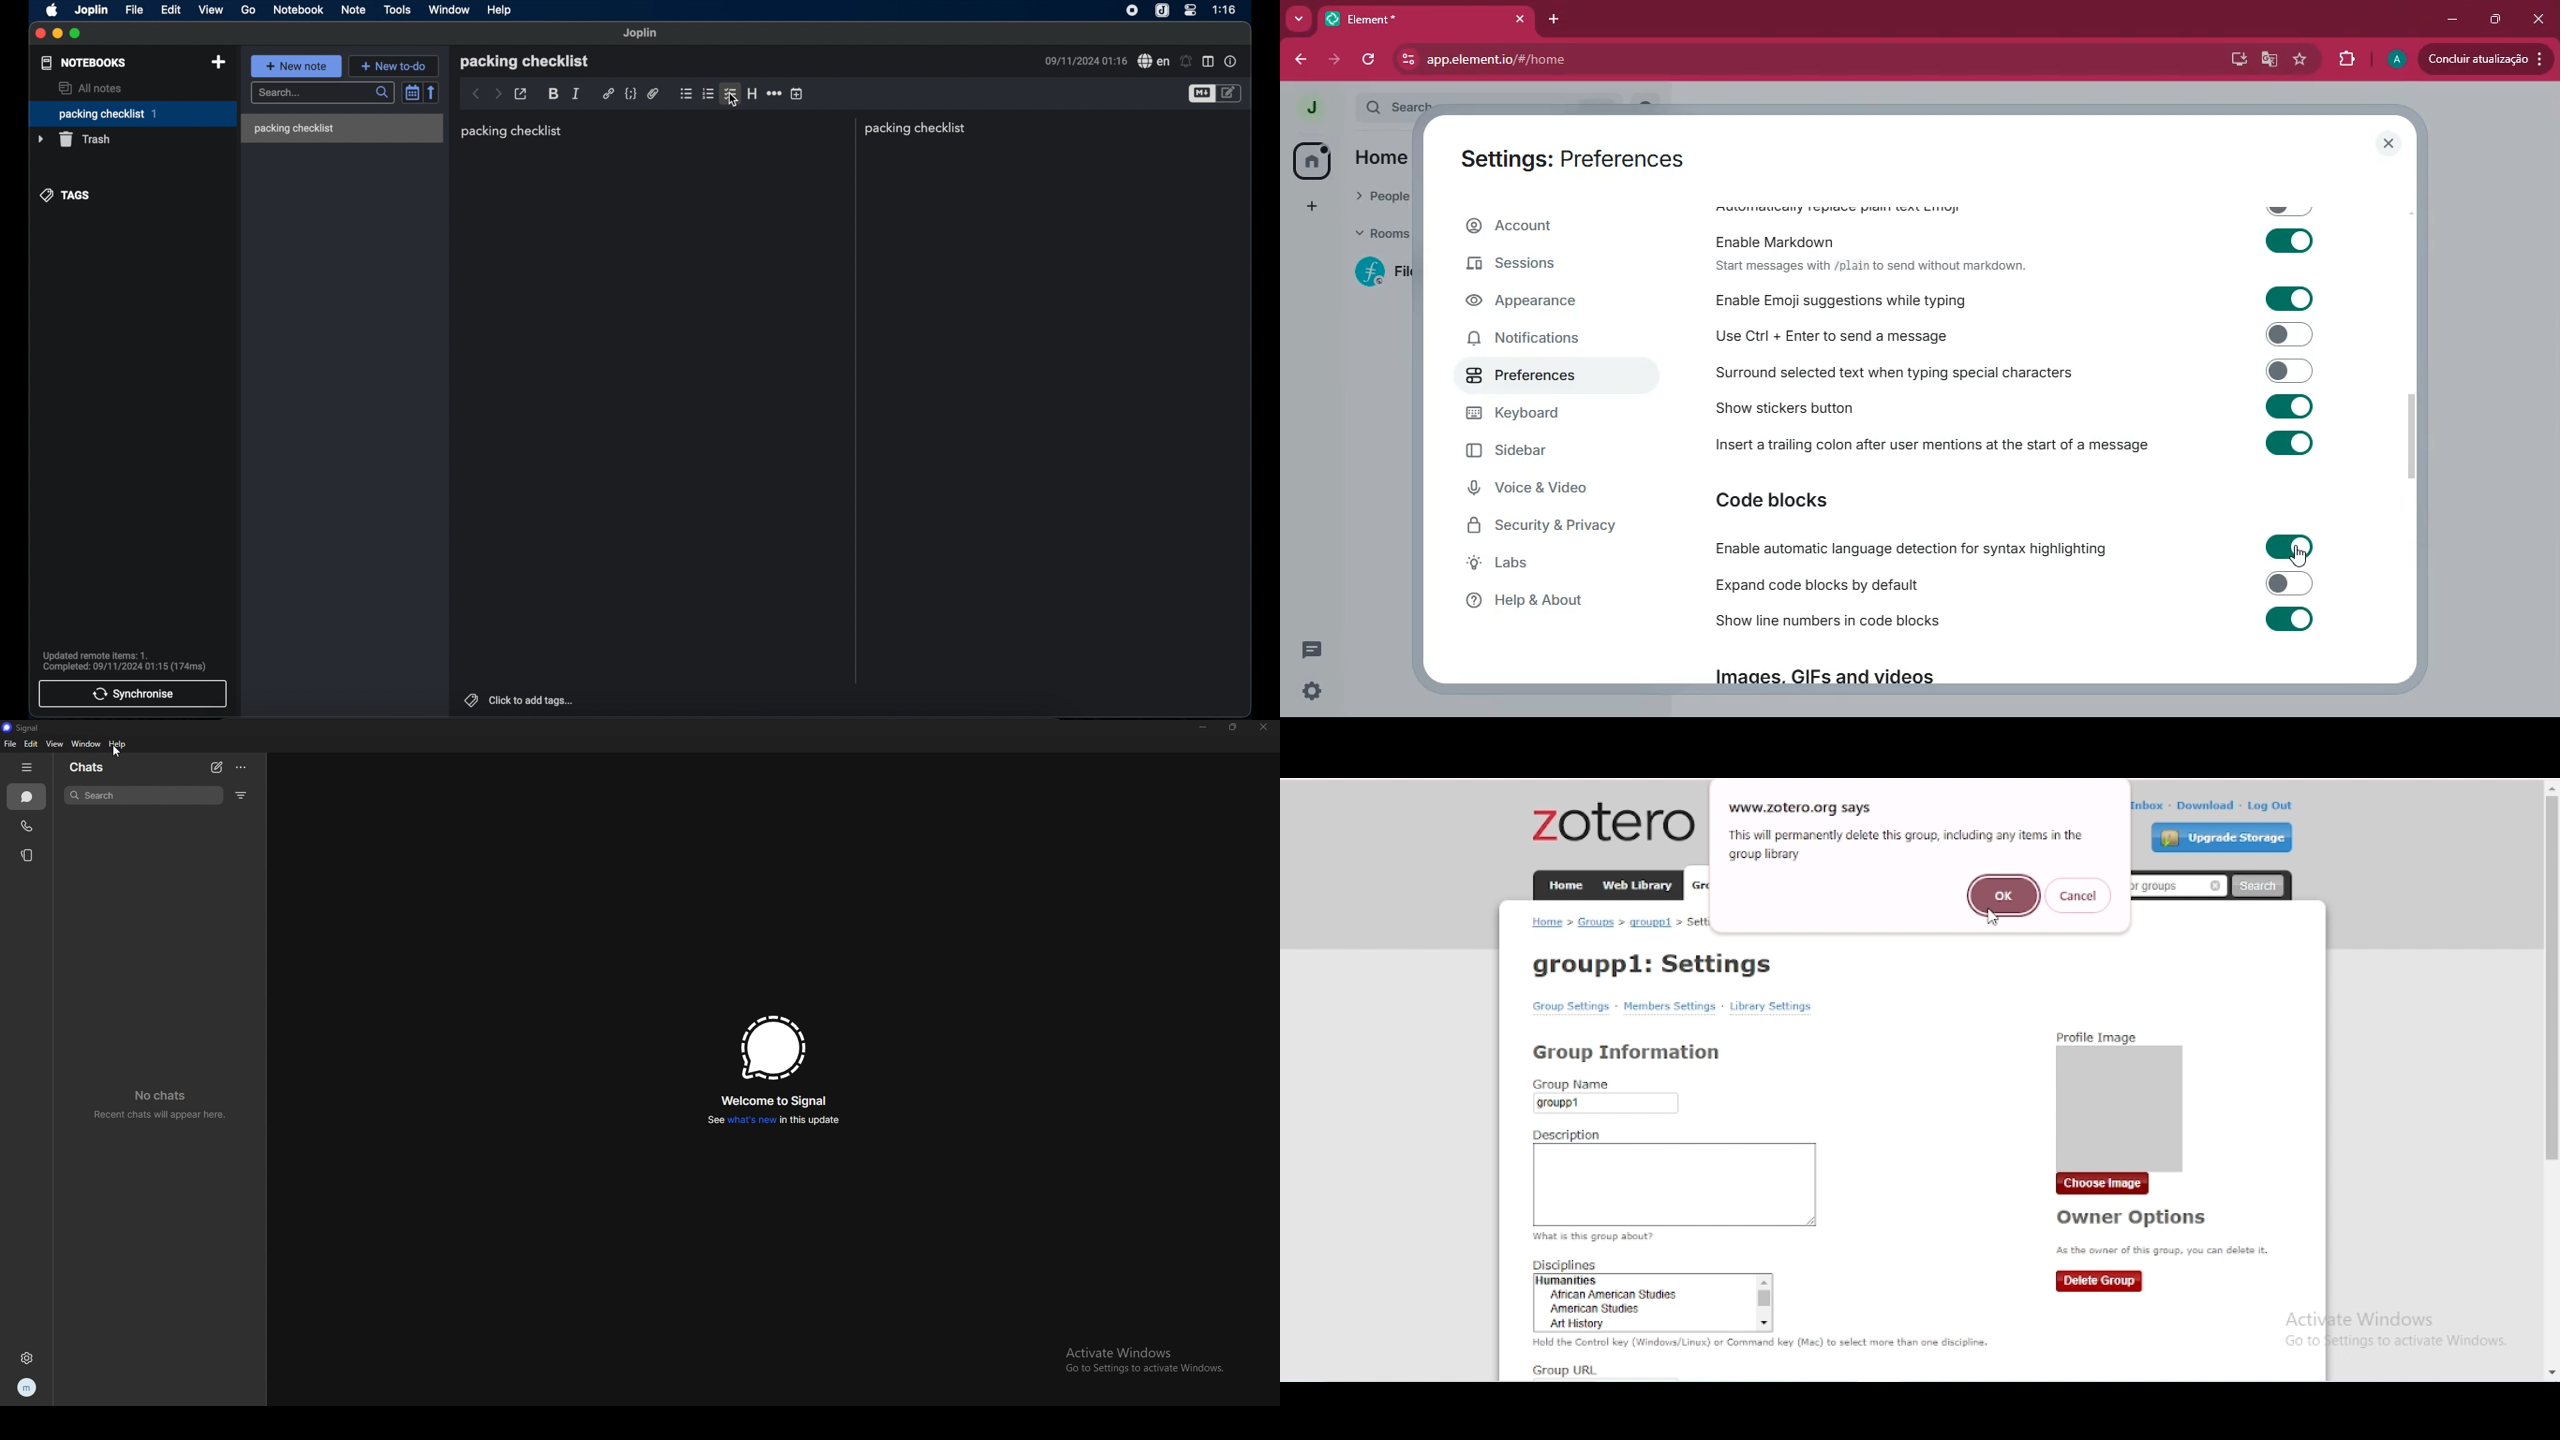  I want to click on hyperlink, so click(608, 94).